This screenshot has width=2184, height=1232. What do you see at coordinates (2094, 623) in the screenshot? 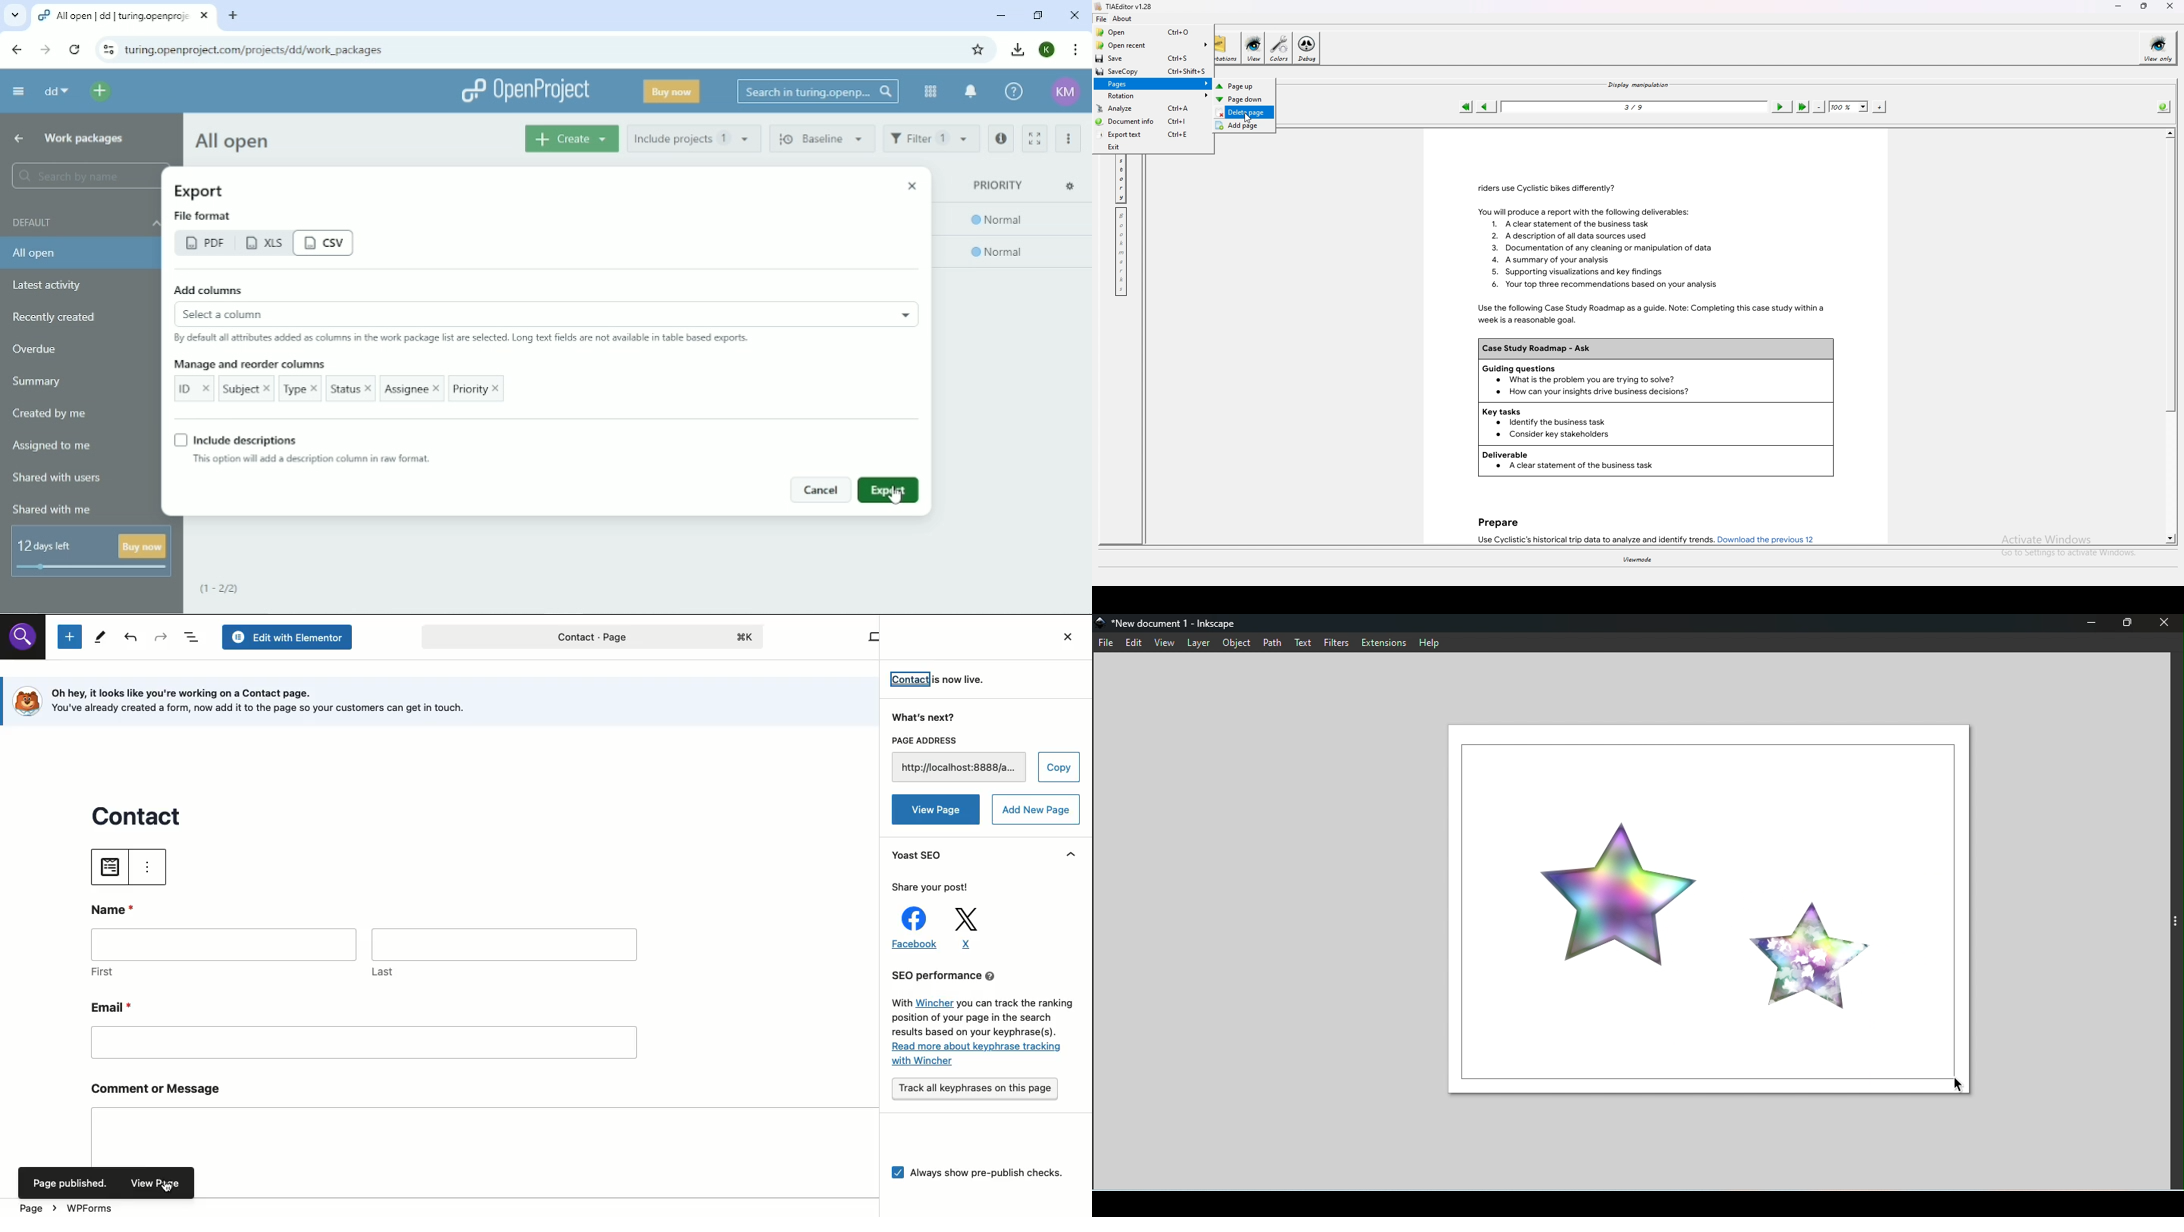
I see `Minimize` at bounding box center [2094, 623].